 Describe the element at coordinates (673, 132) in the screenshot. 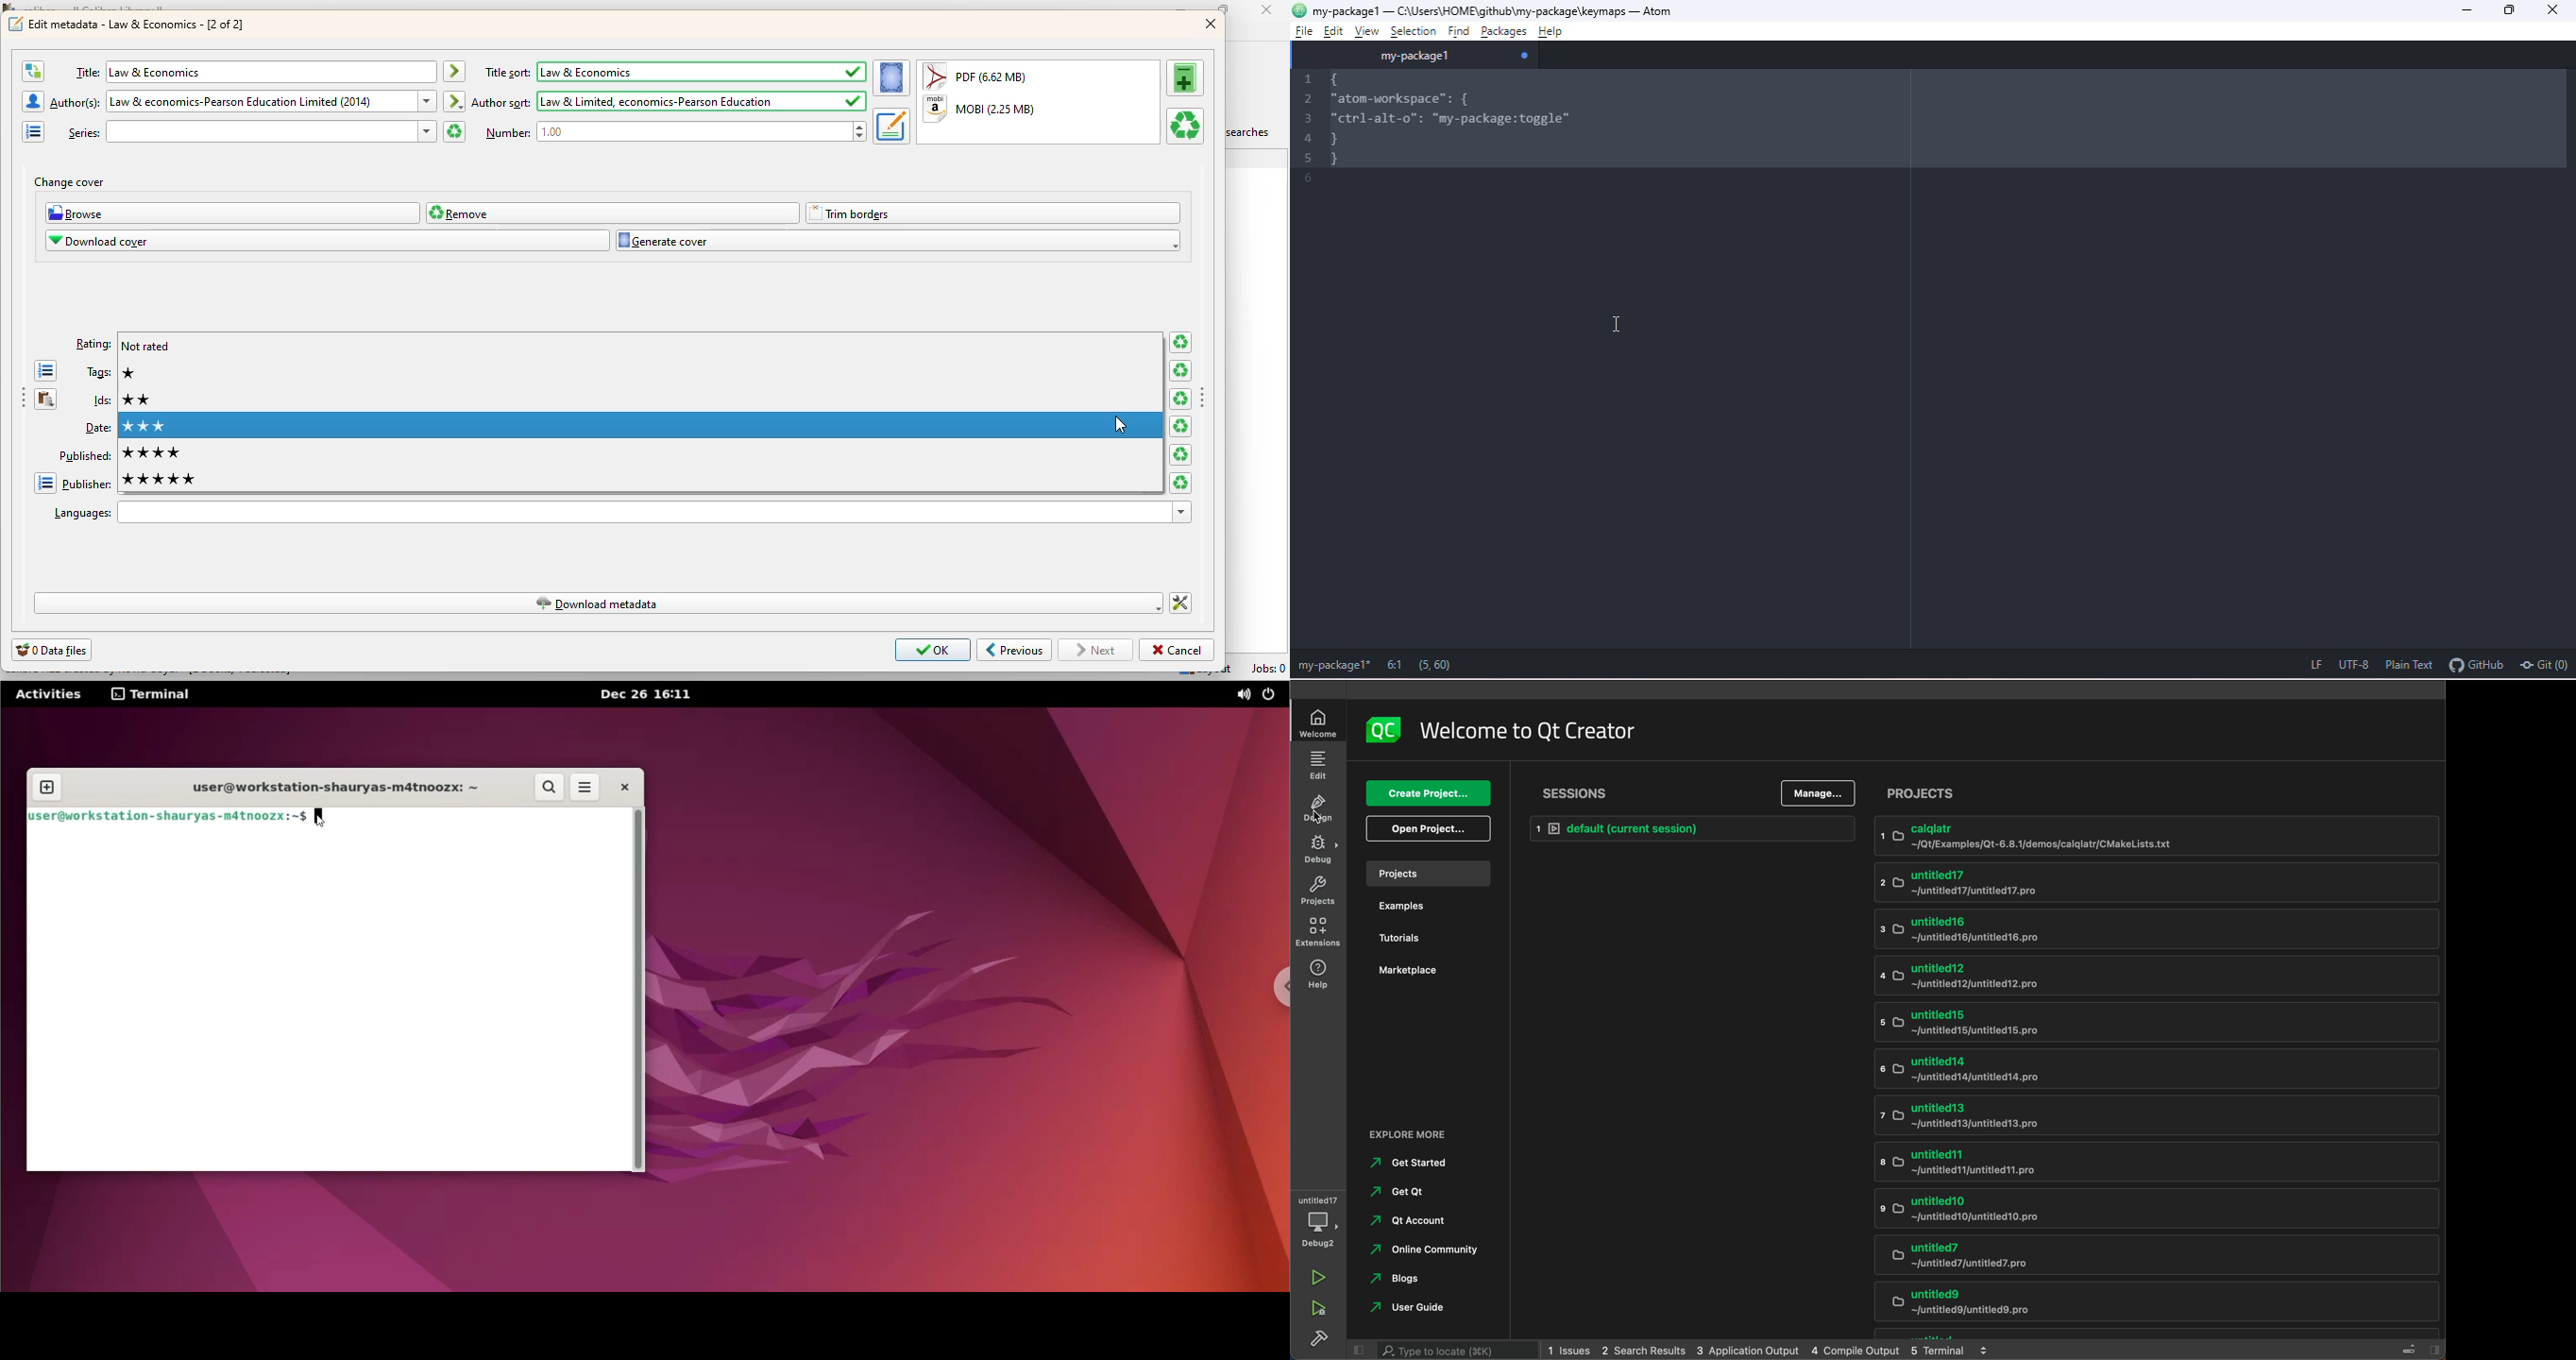

I see `number: 1.00` at that location.